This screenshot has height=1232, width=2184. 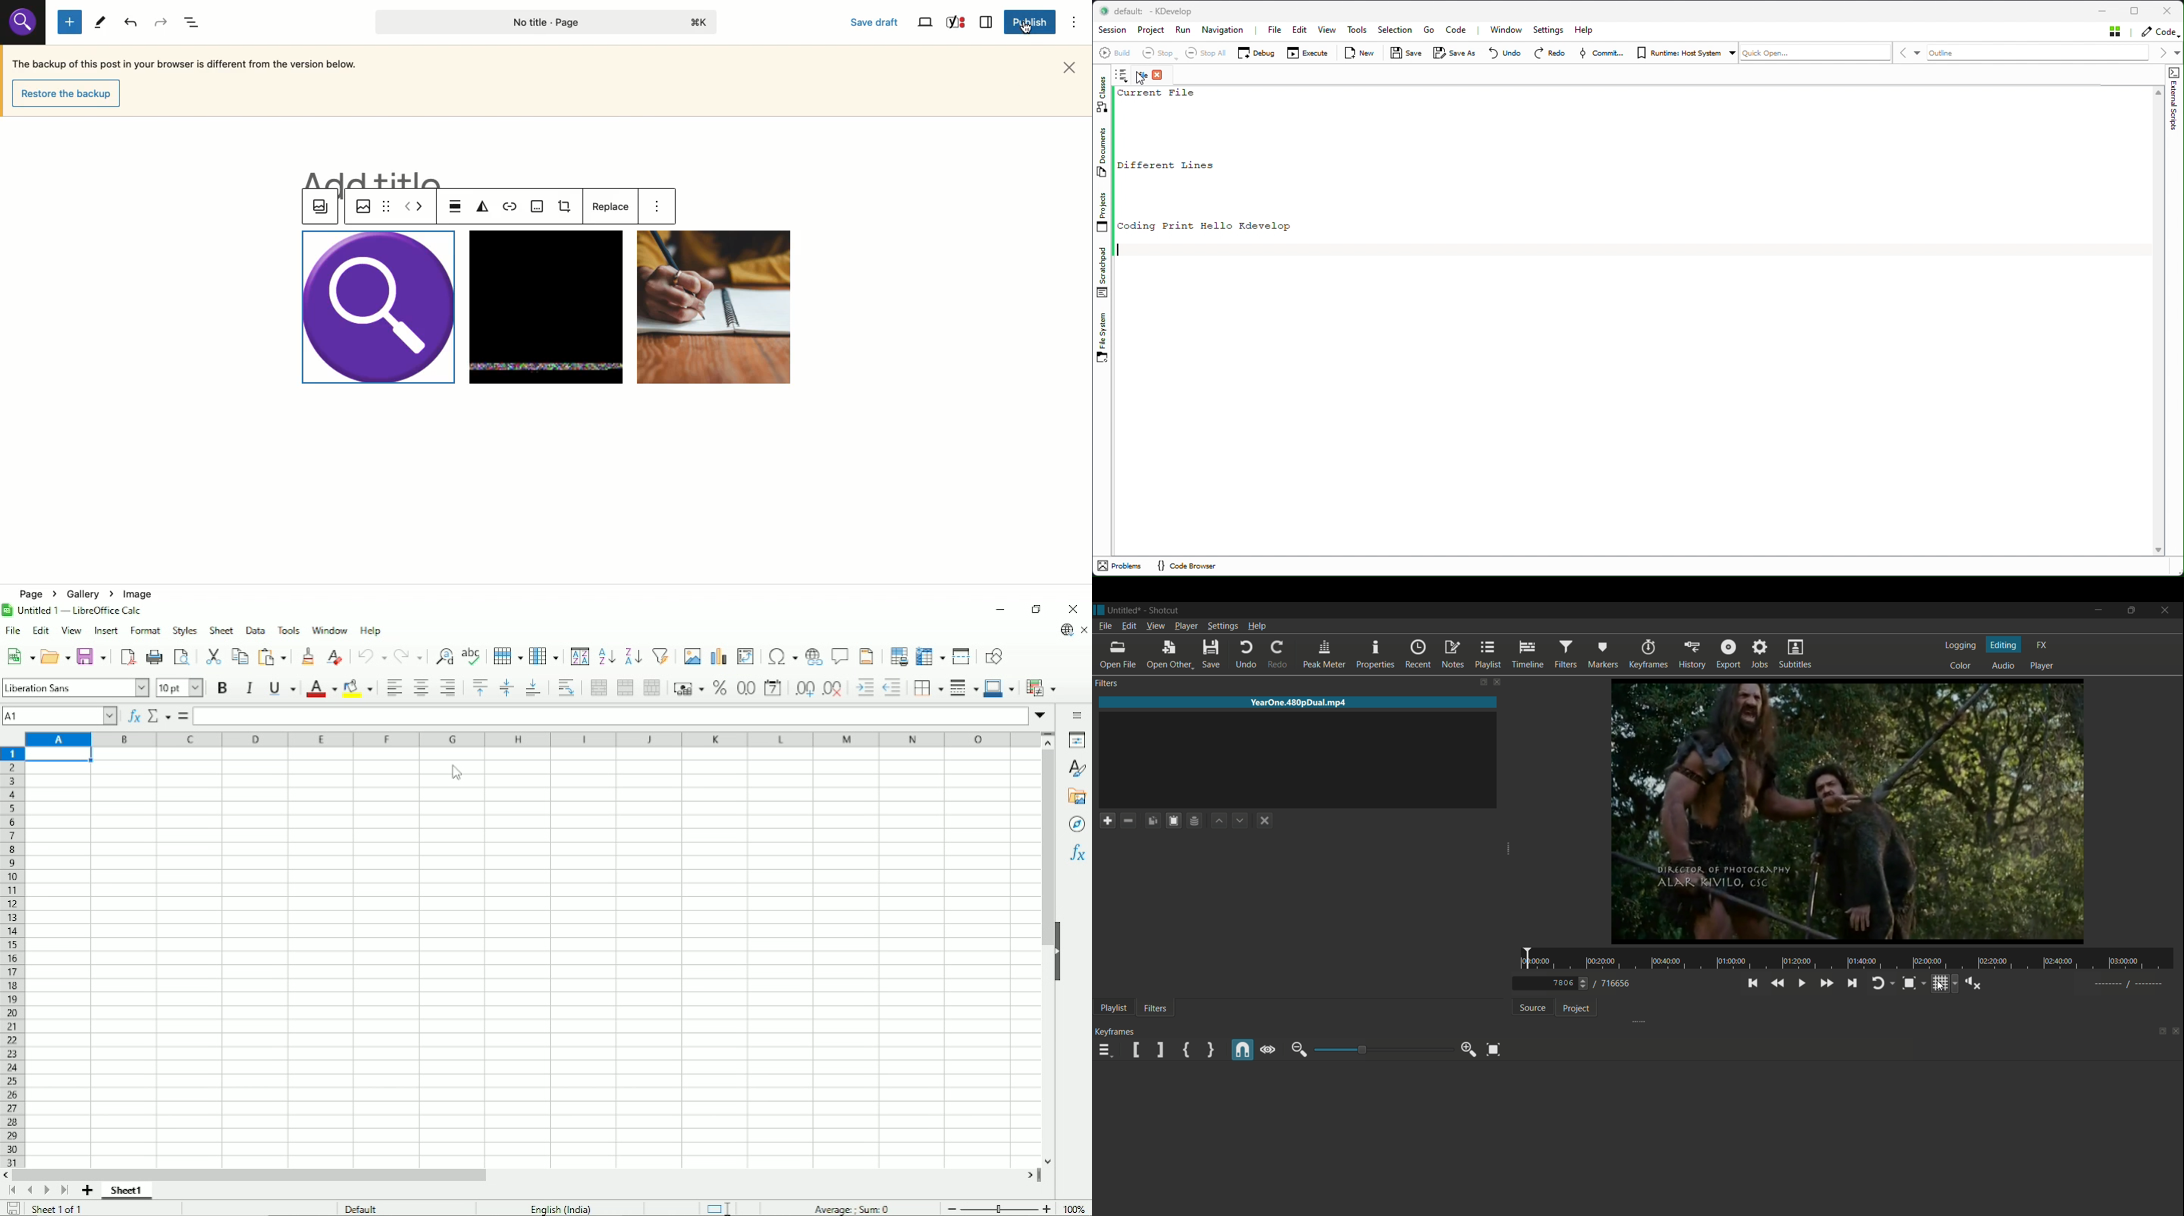 I want to click on current frame, so click(x=1562, y=983).